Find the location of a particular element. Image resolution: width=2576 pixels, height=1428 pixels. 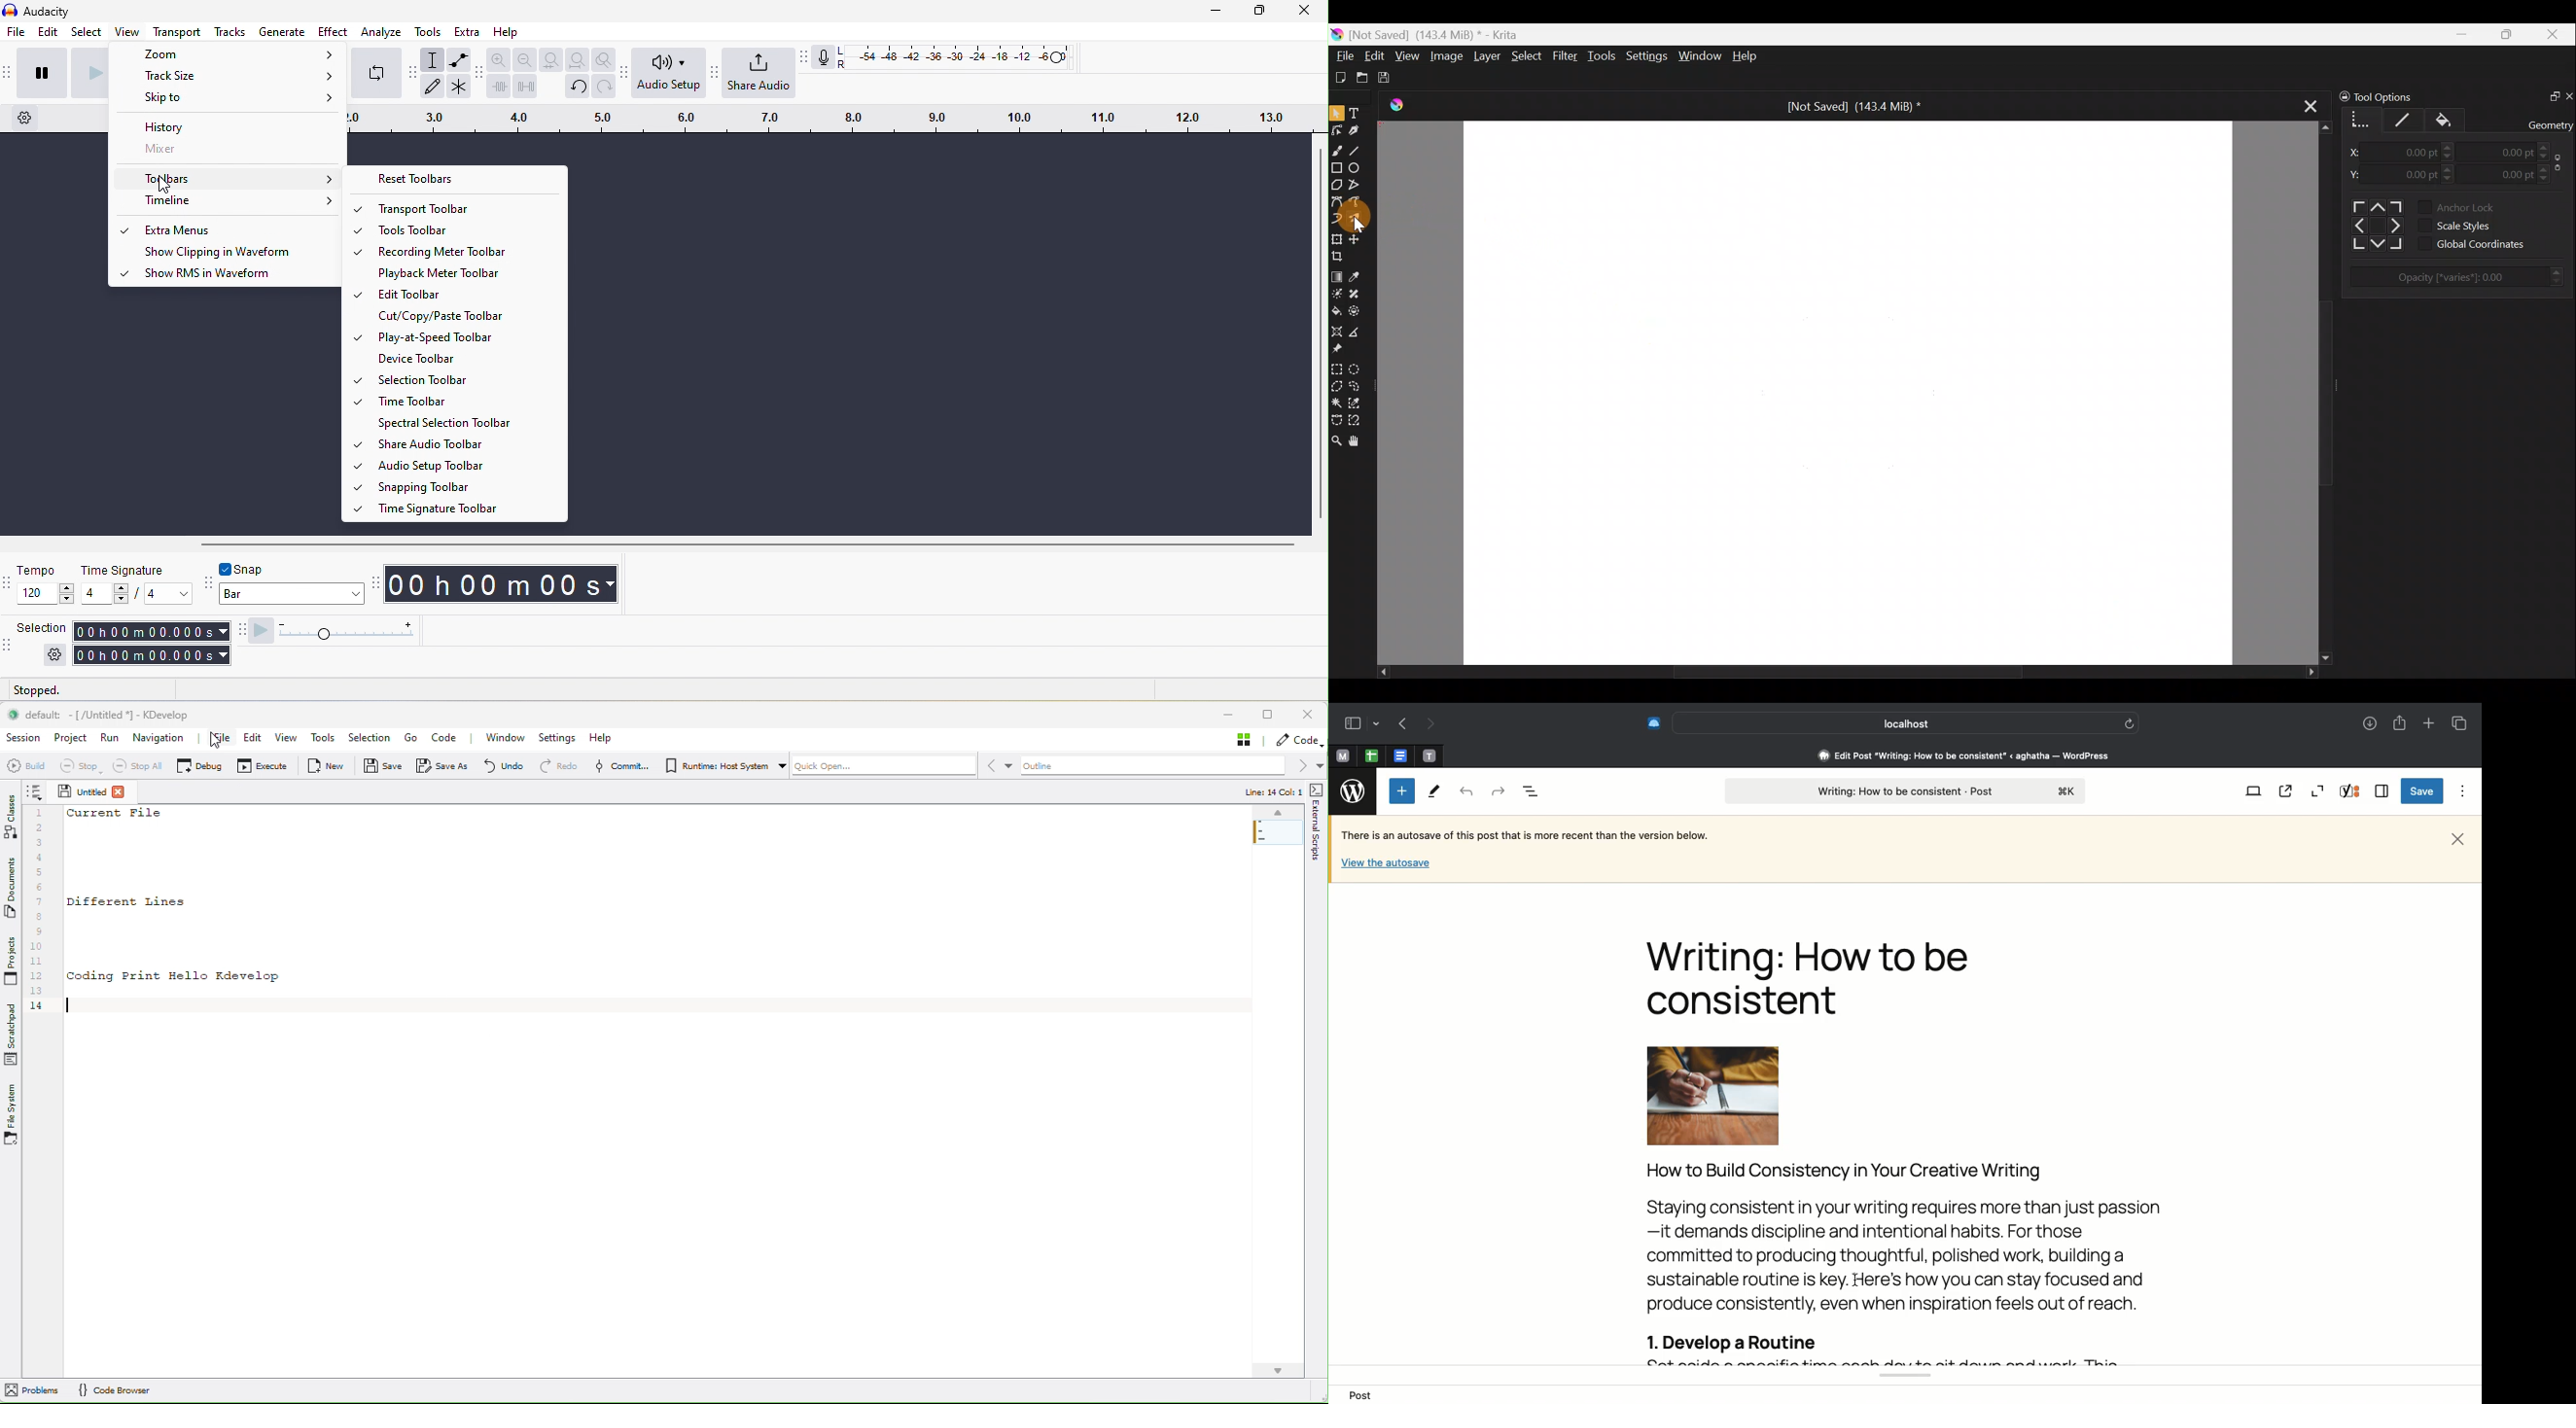

enable loop is located at coordinates (376, 74).